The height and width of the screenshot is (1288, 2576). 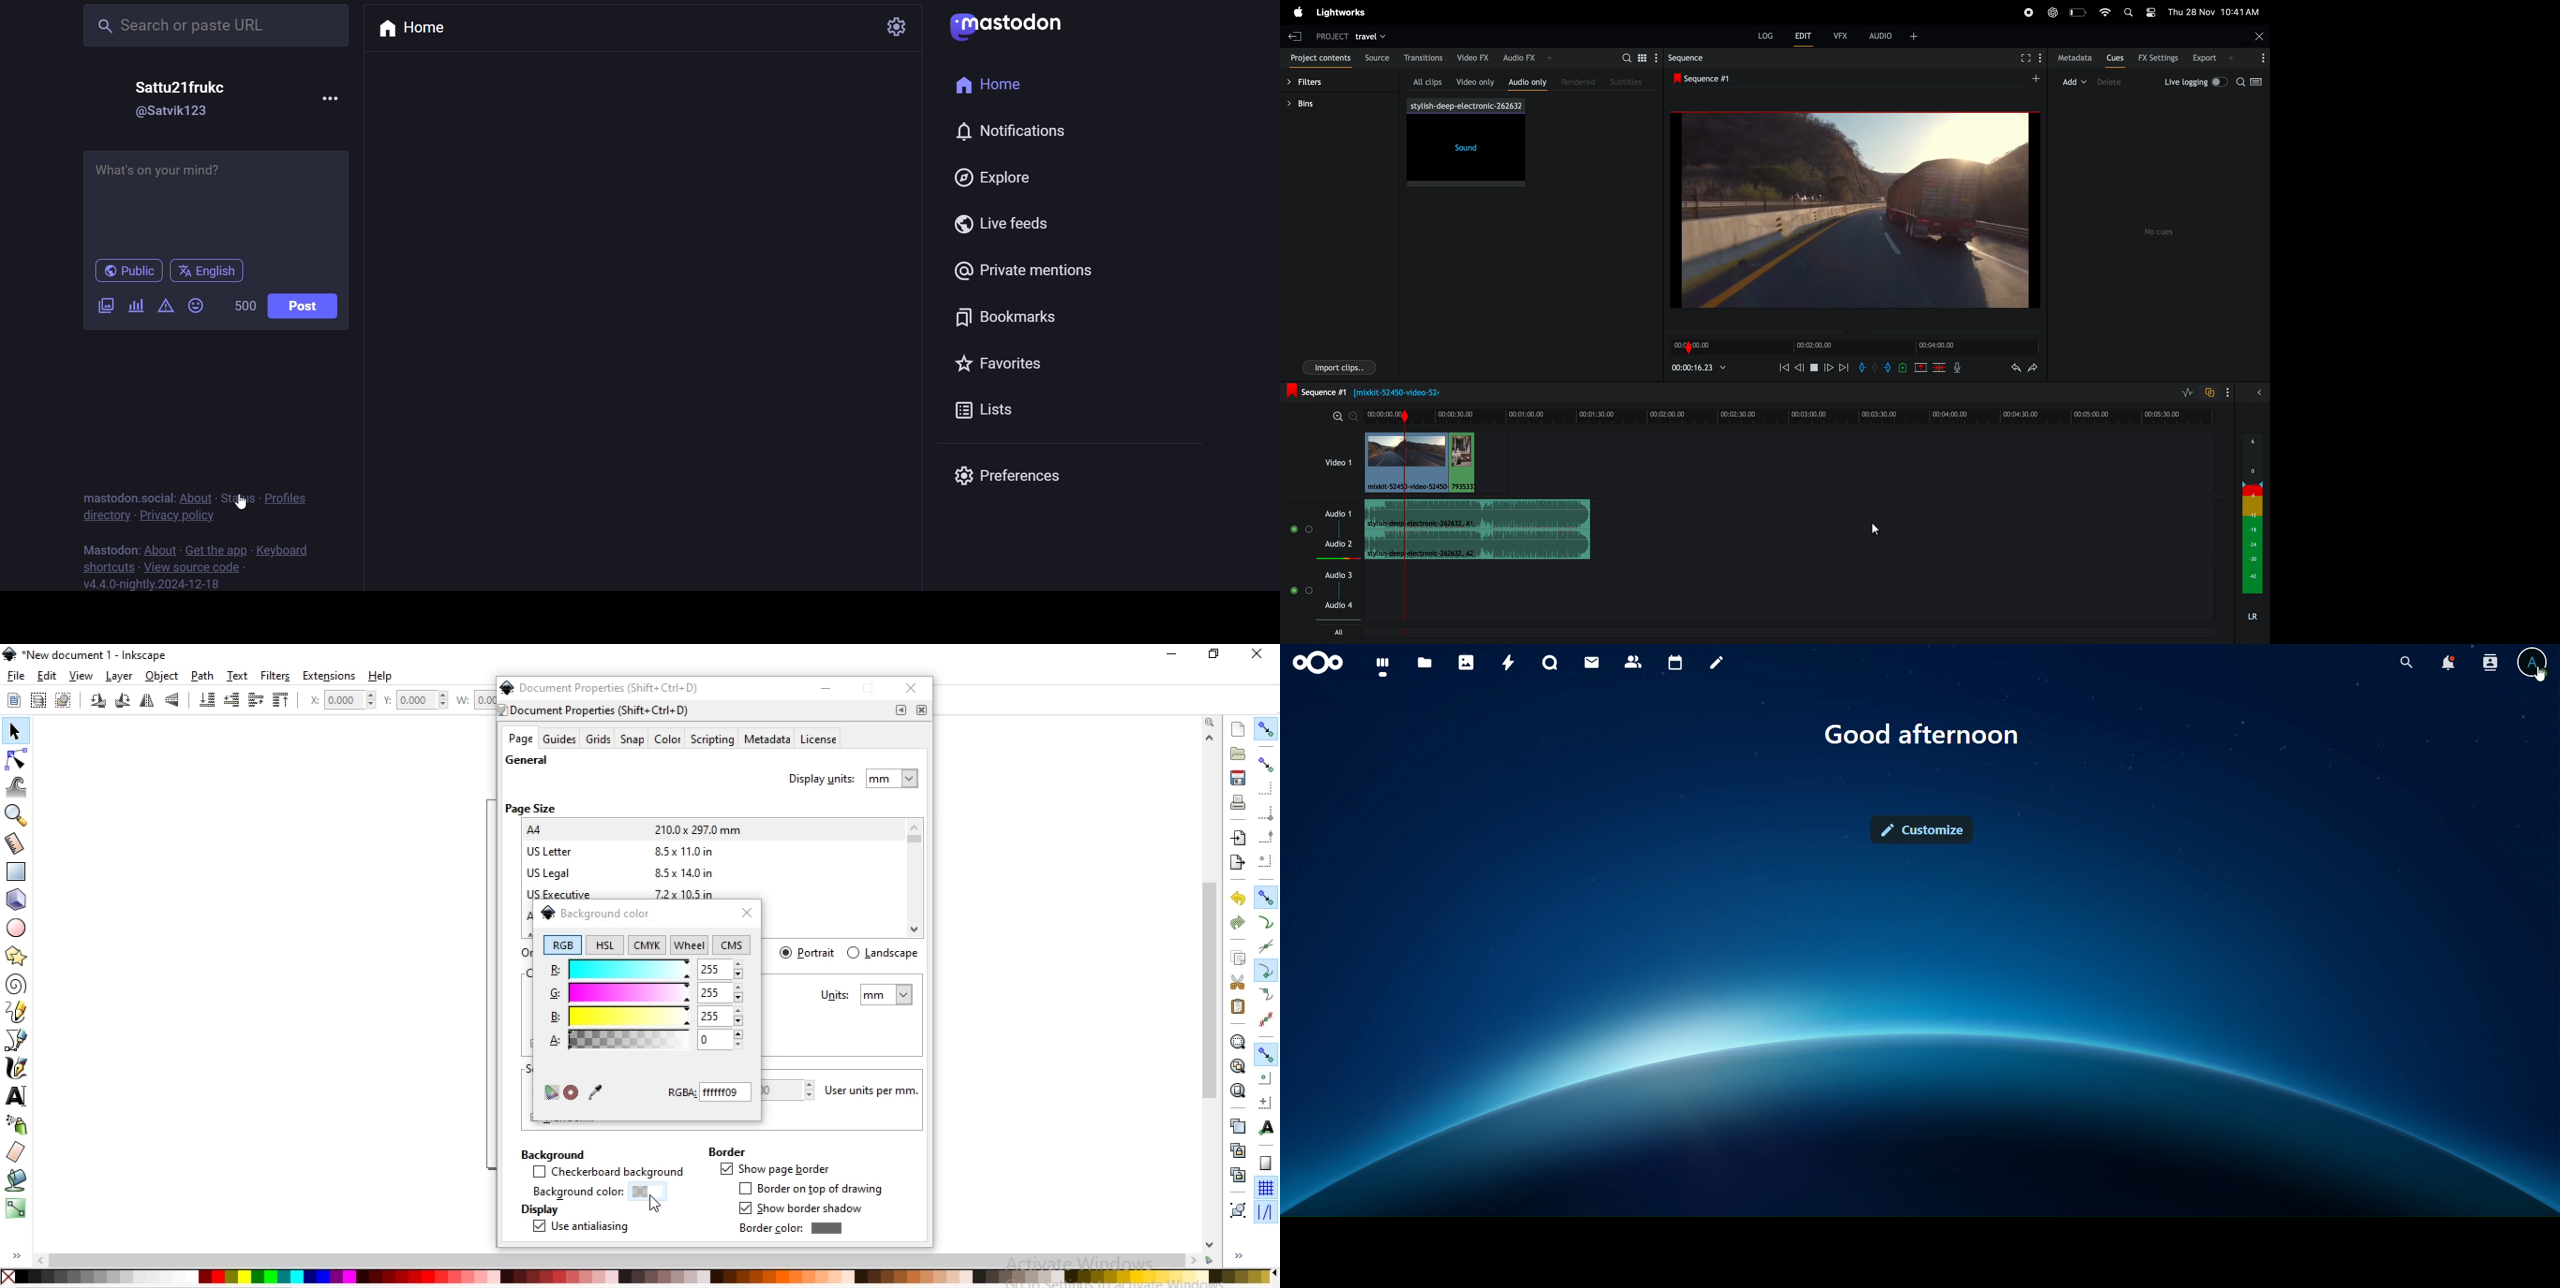 I want to click on toggle between log viewer, so click(x=2258, y=82).